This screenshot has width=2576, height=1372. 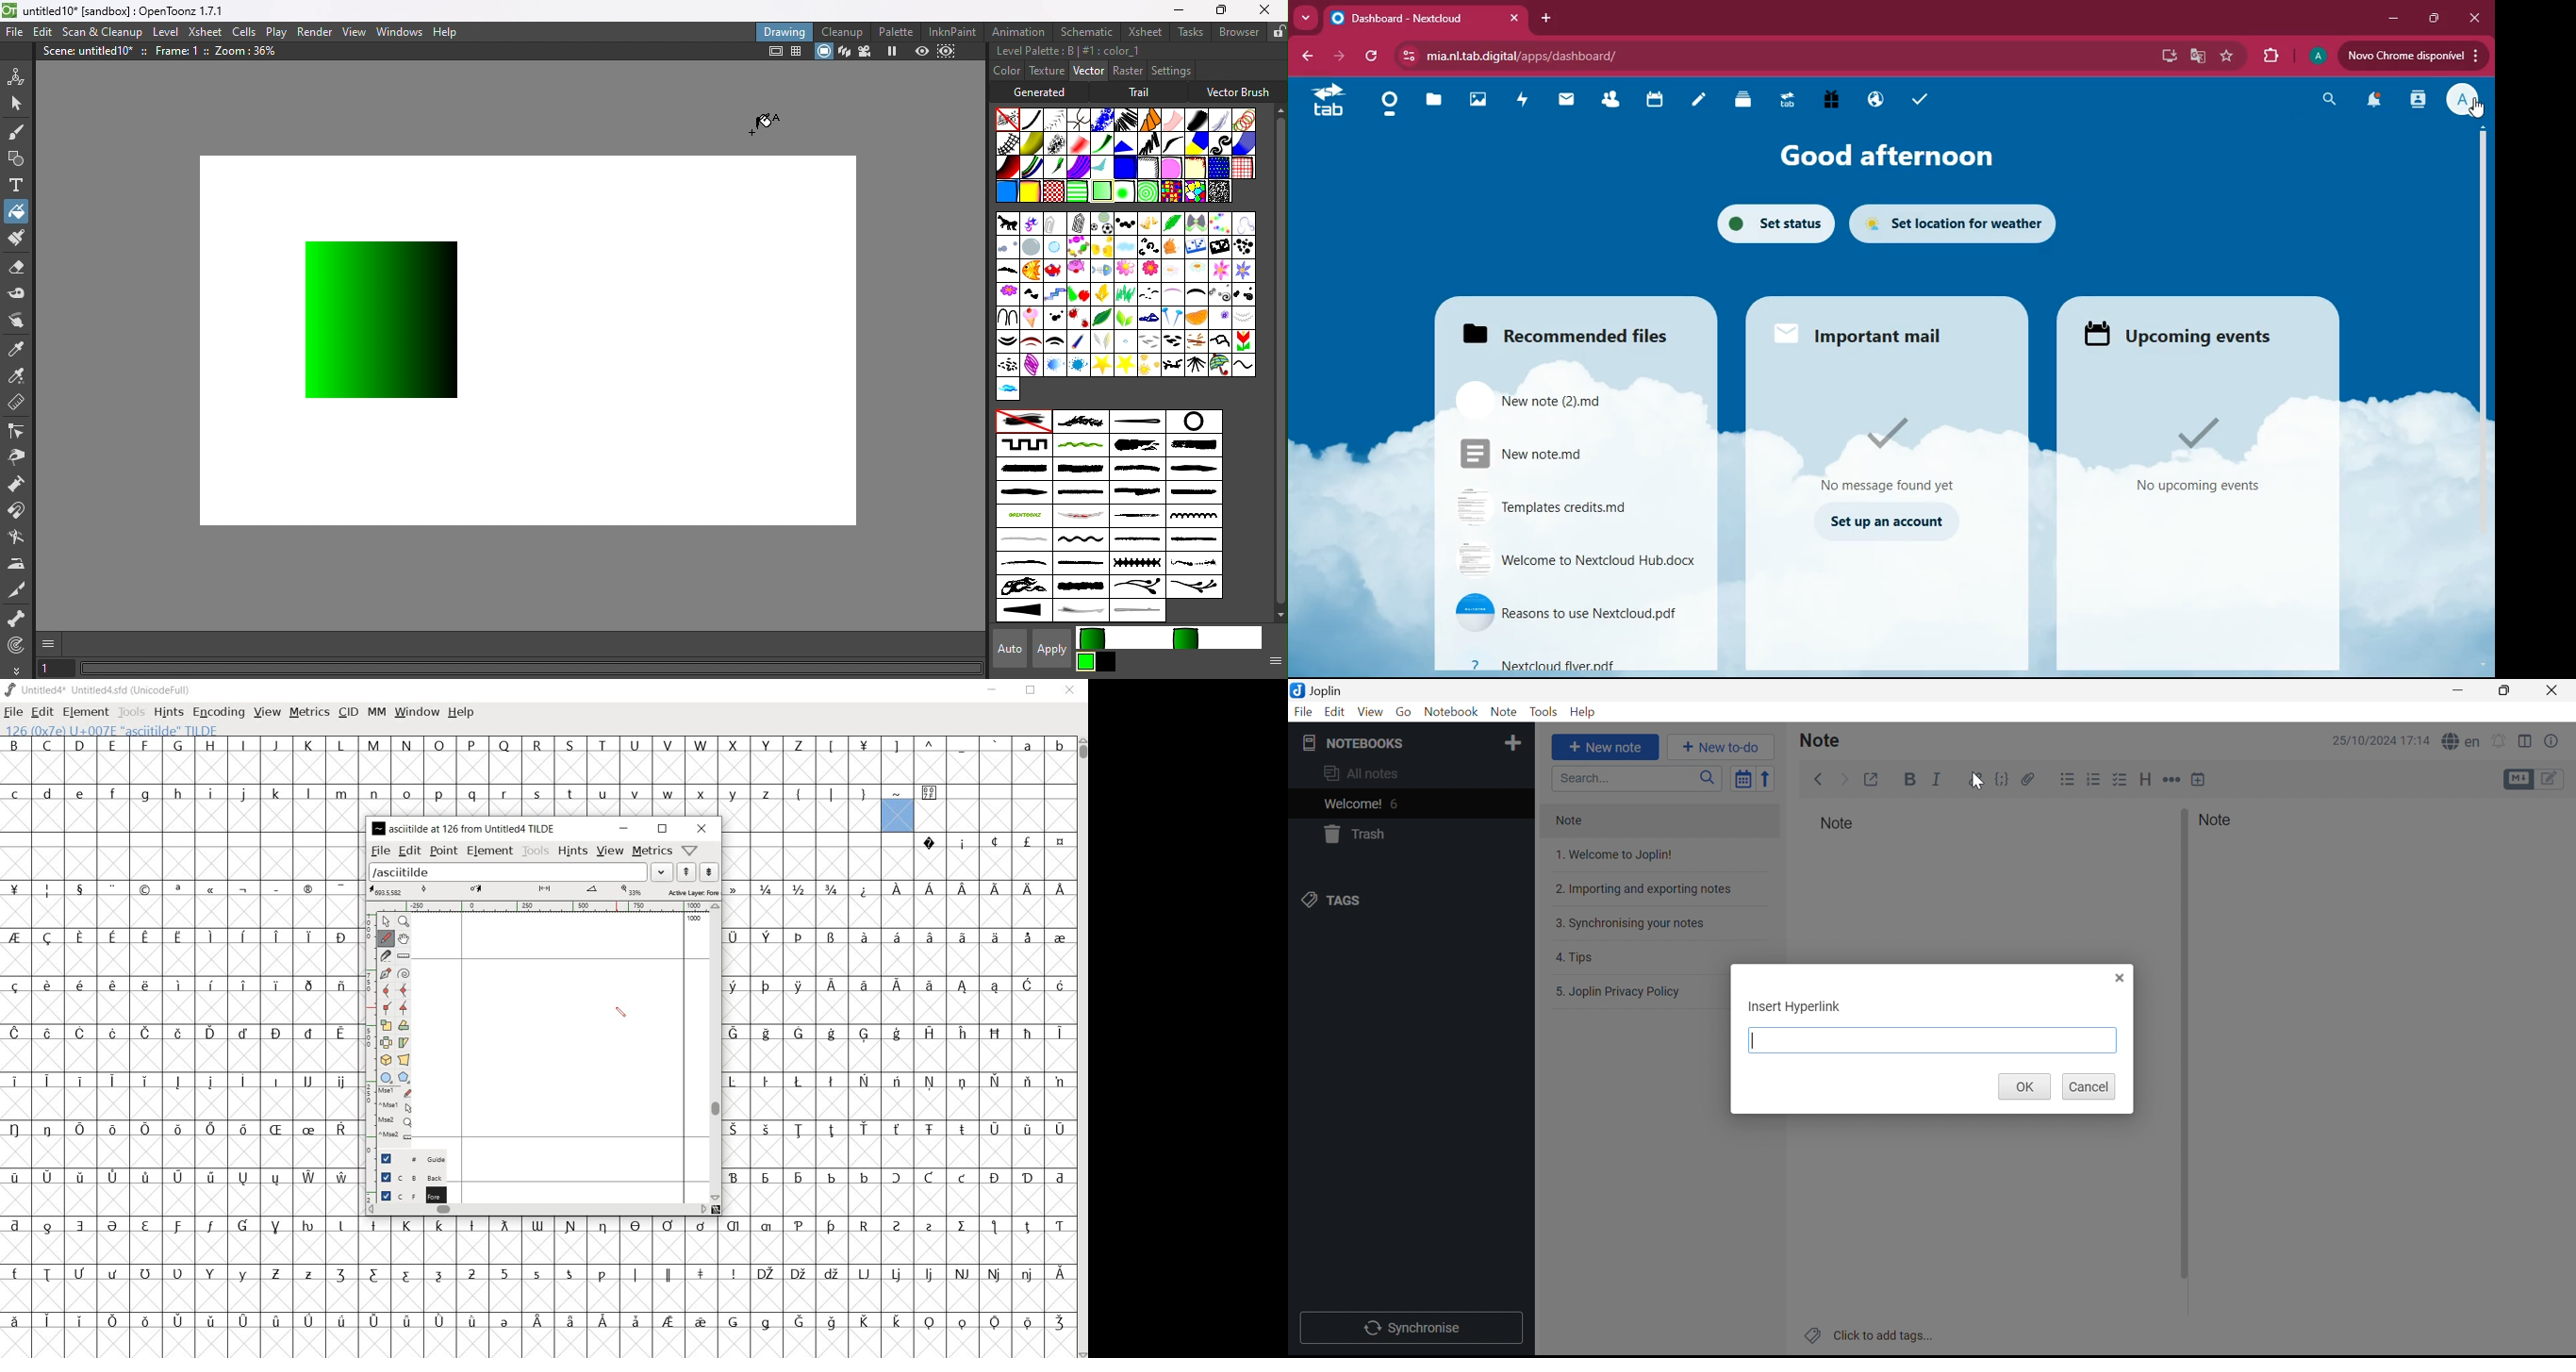 I want to click on Square, so click(x=1243, y=167).